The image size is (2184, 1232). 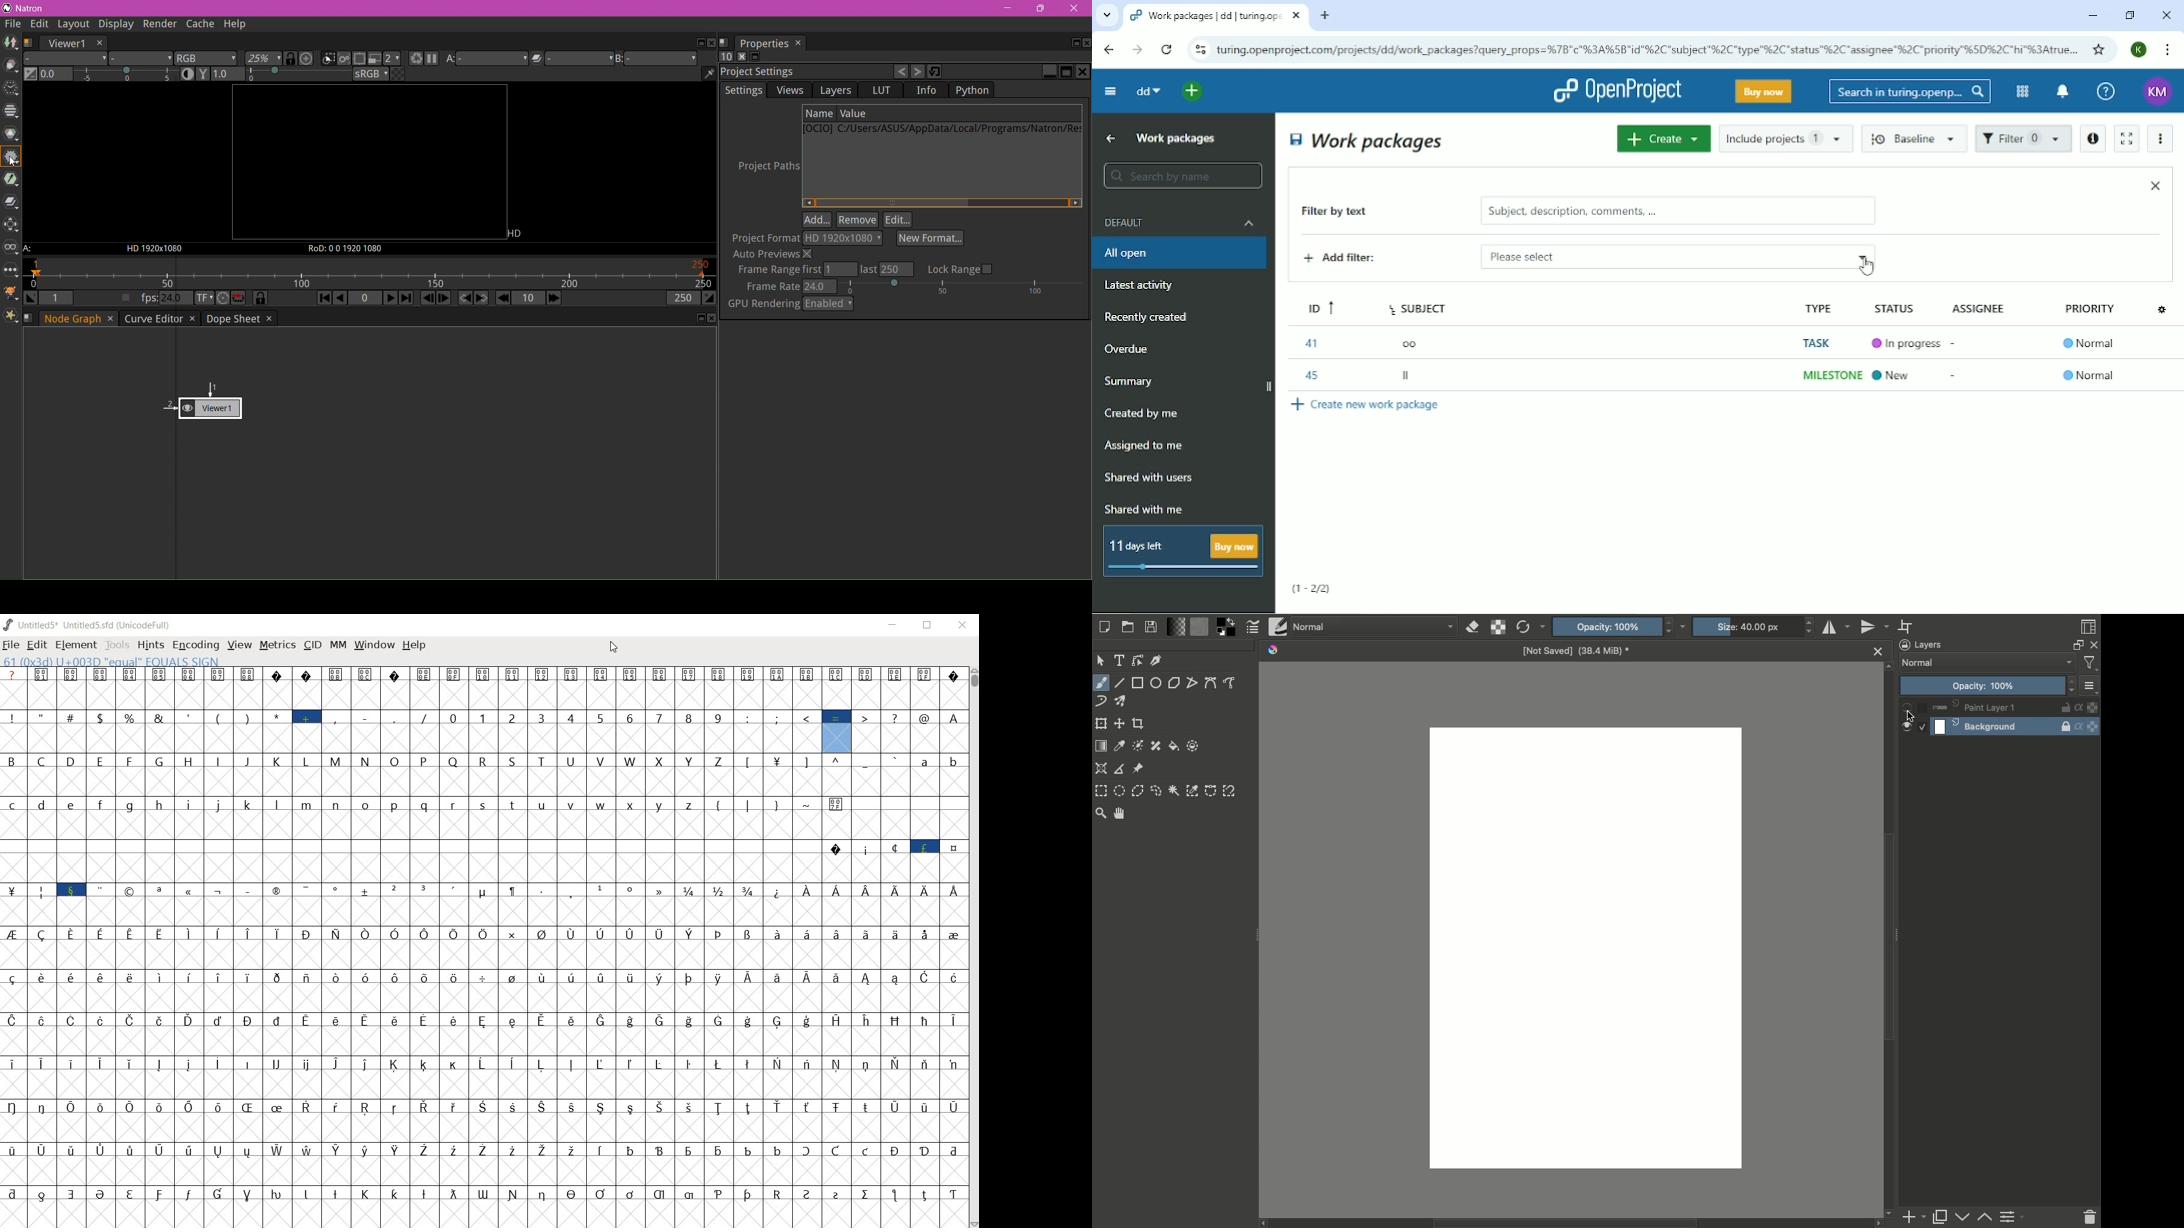 I want to click on Please select, so click(x=1640, y=258).